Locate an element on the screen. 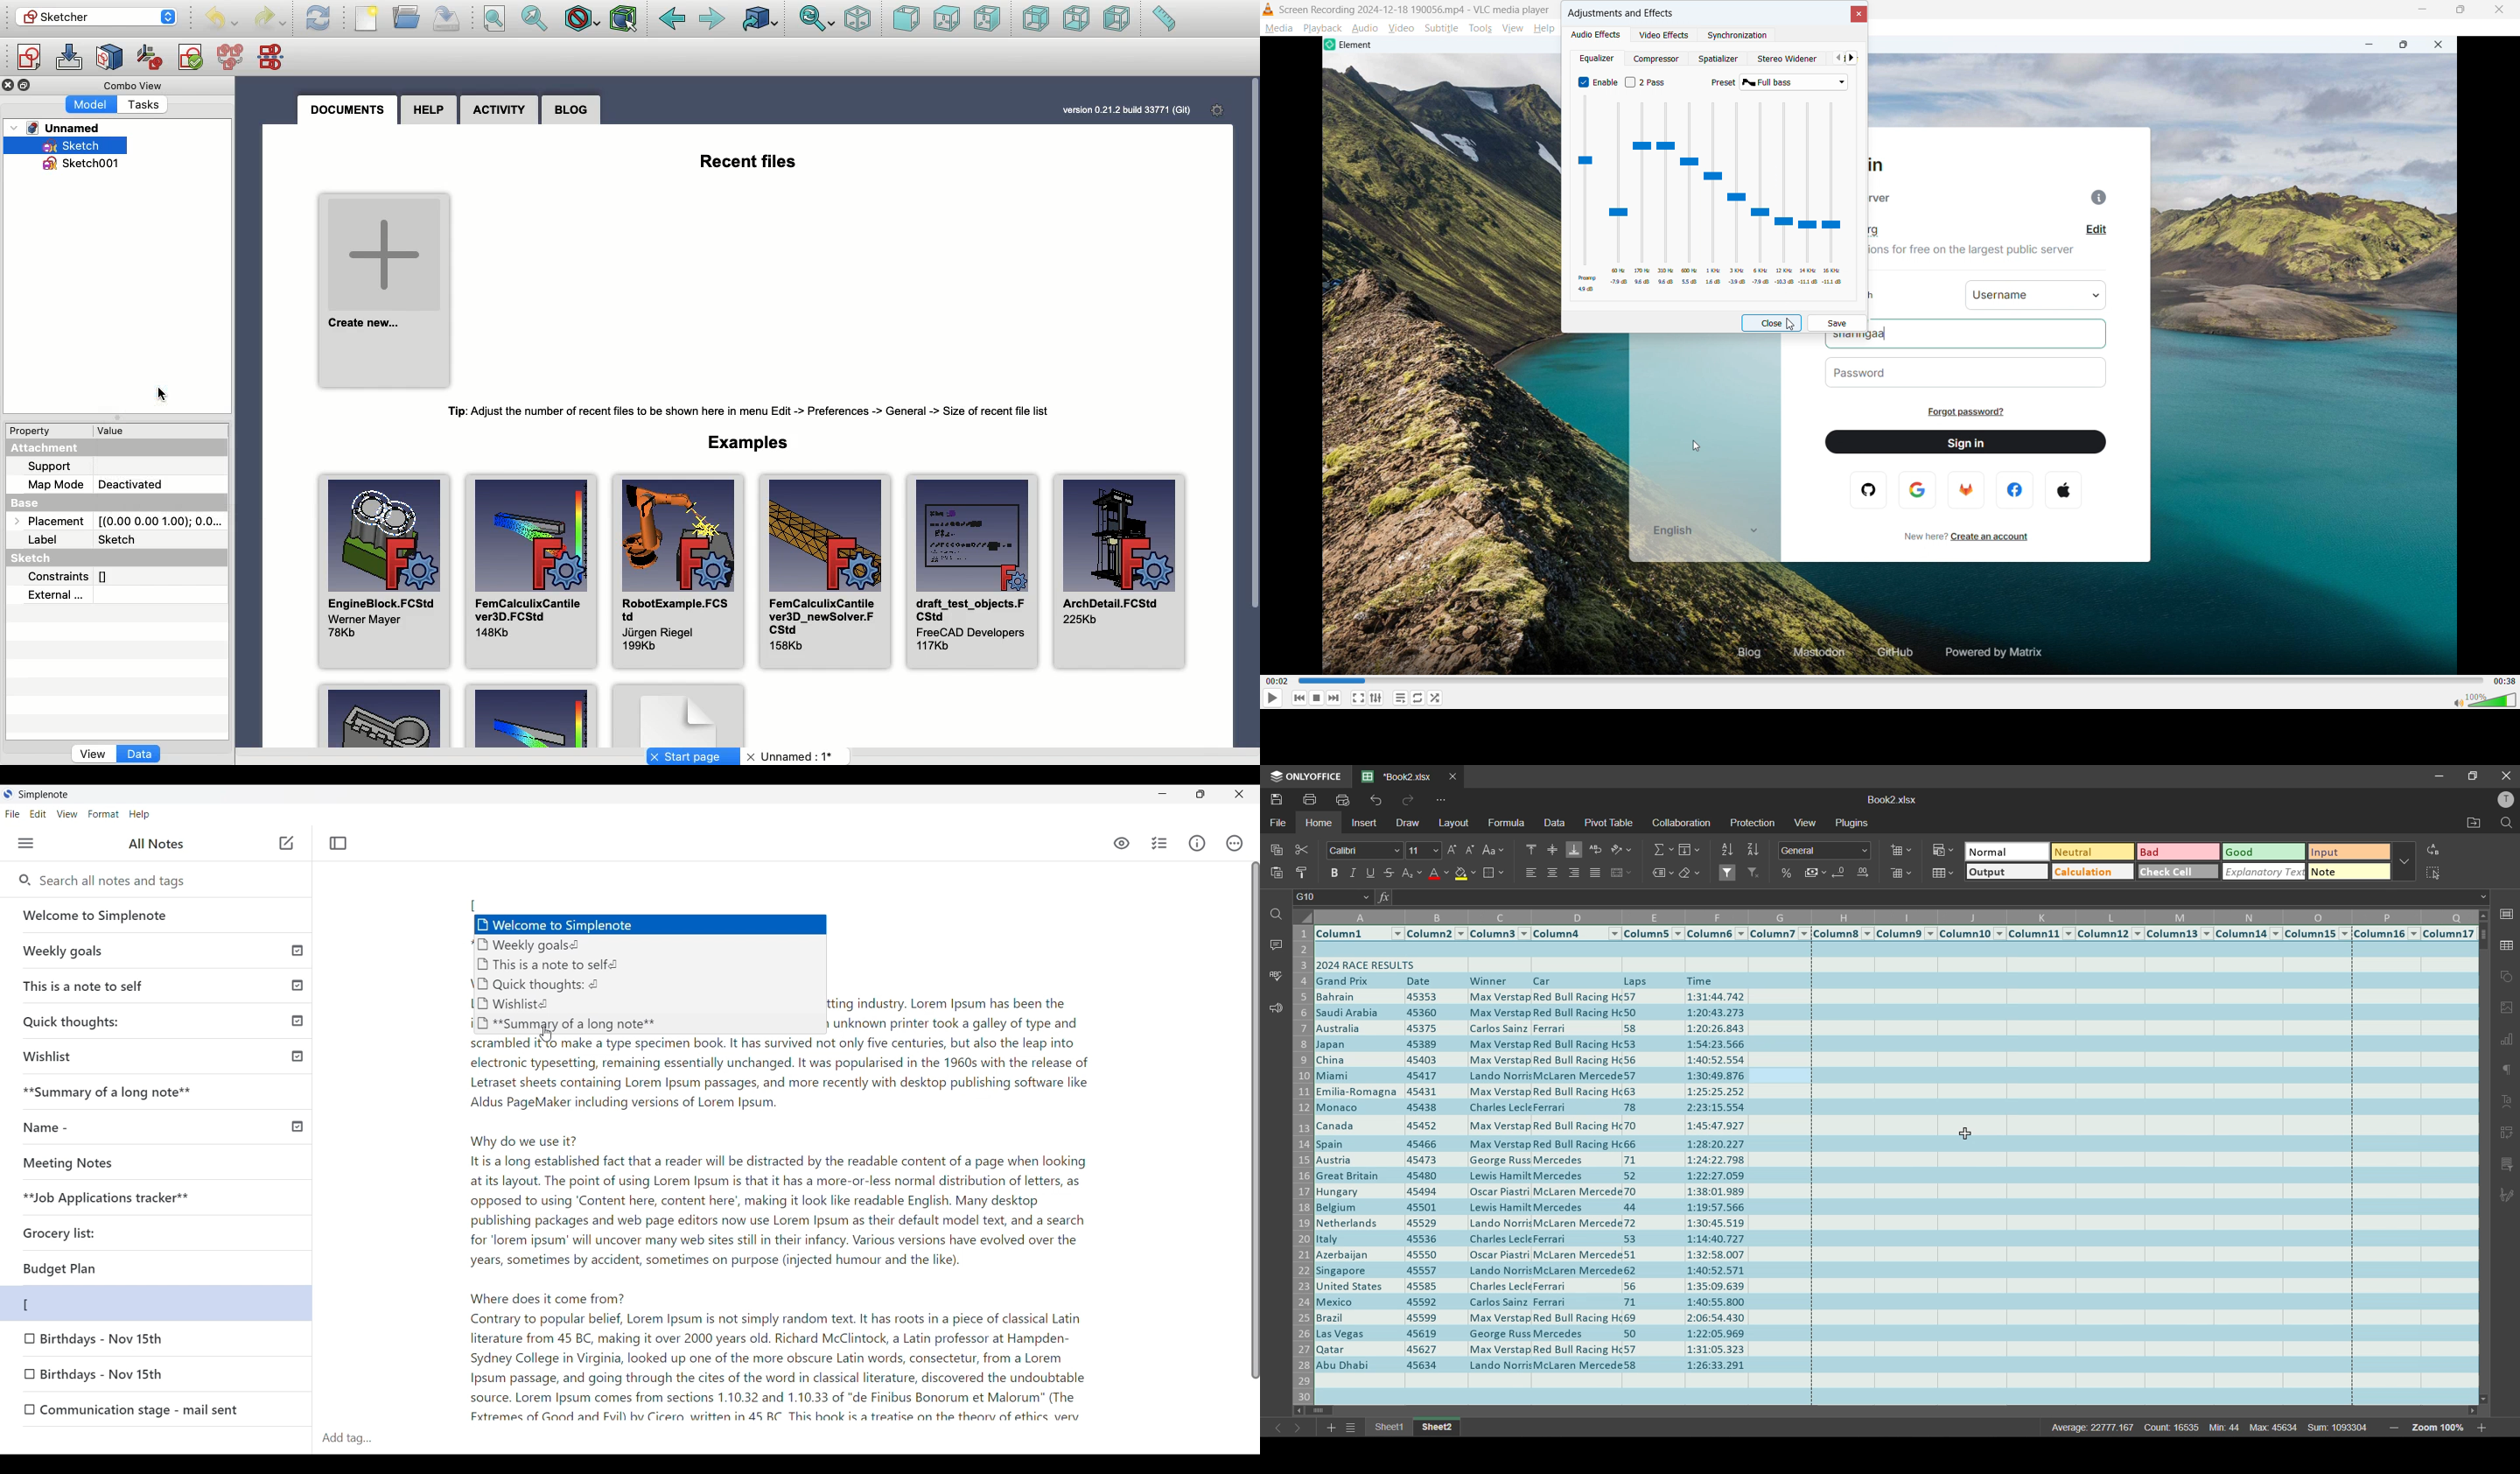 Image resolution: width=2520 pixels, height=1484 pixels. save is located at coordinates (1839, 324).